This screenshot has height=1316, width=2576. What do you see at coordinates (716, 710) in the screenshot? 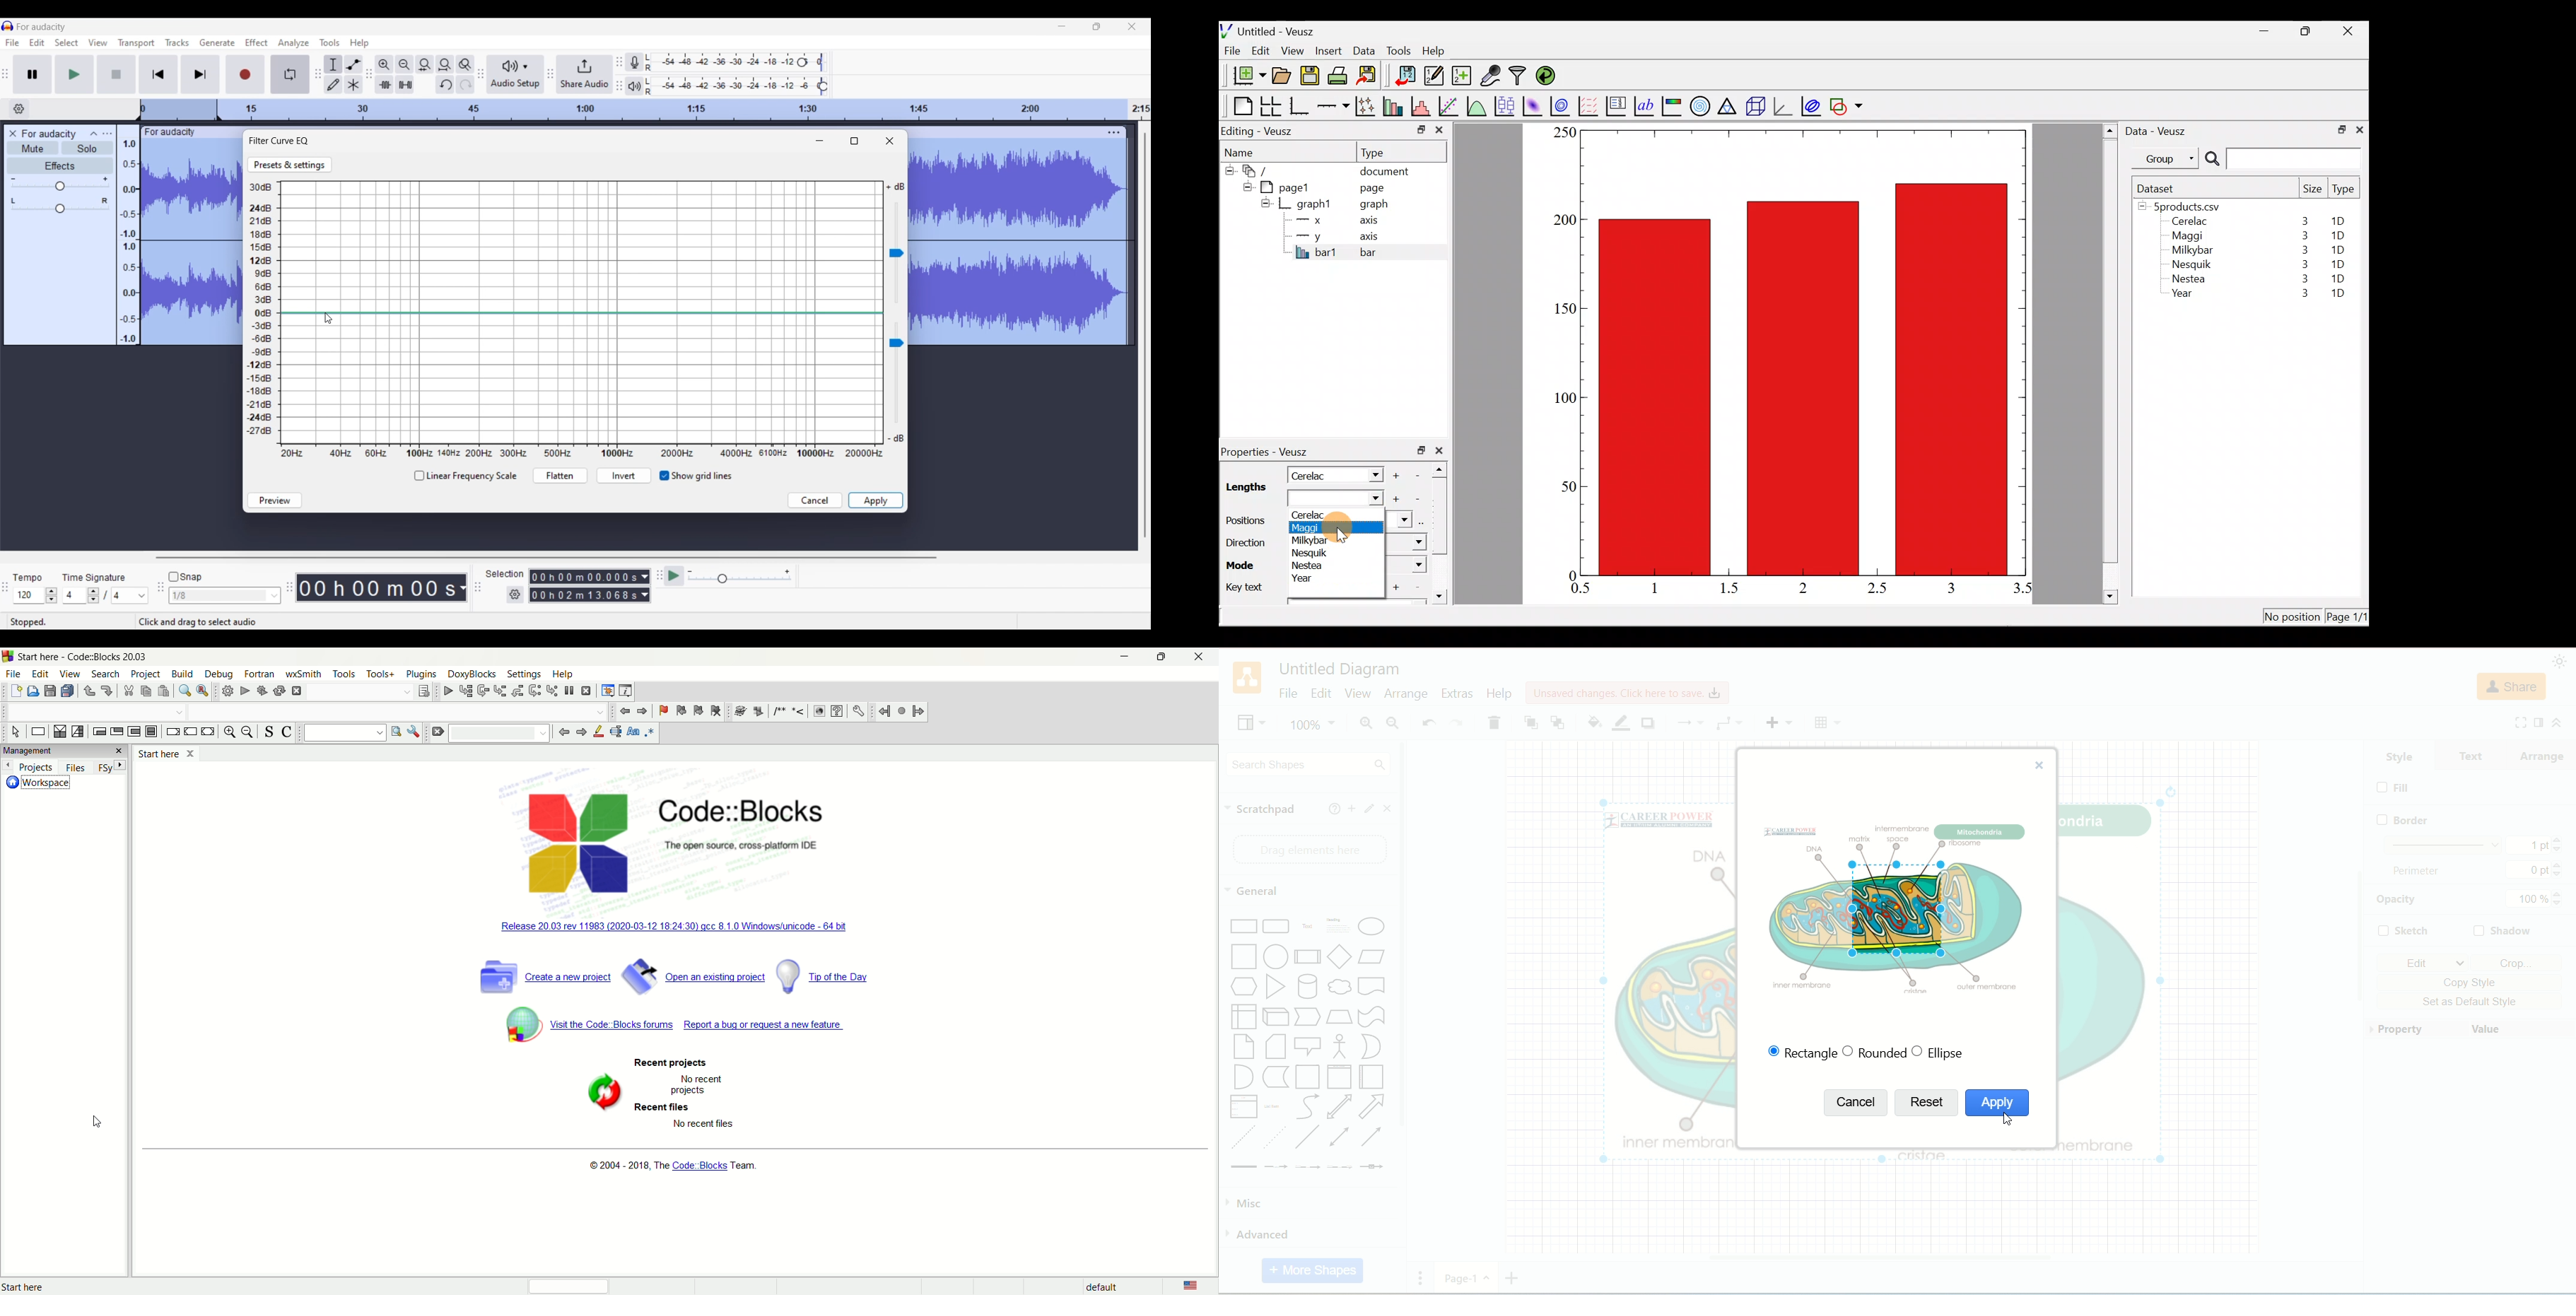
I see `clear bookmark` at bounding box center [716, 710].